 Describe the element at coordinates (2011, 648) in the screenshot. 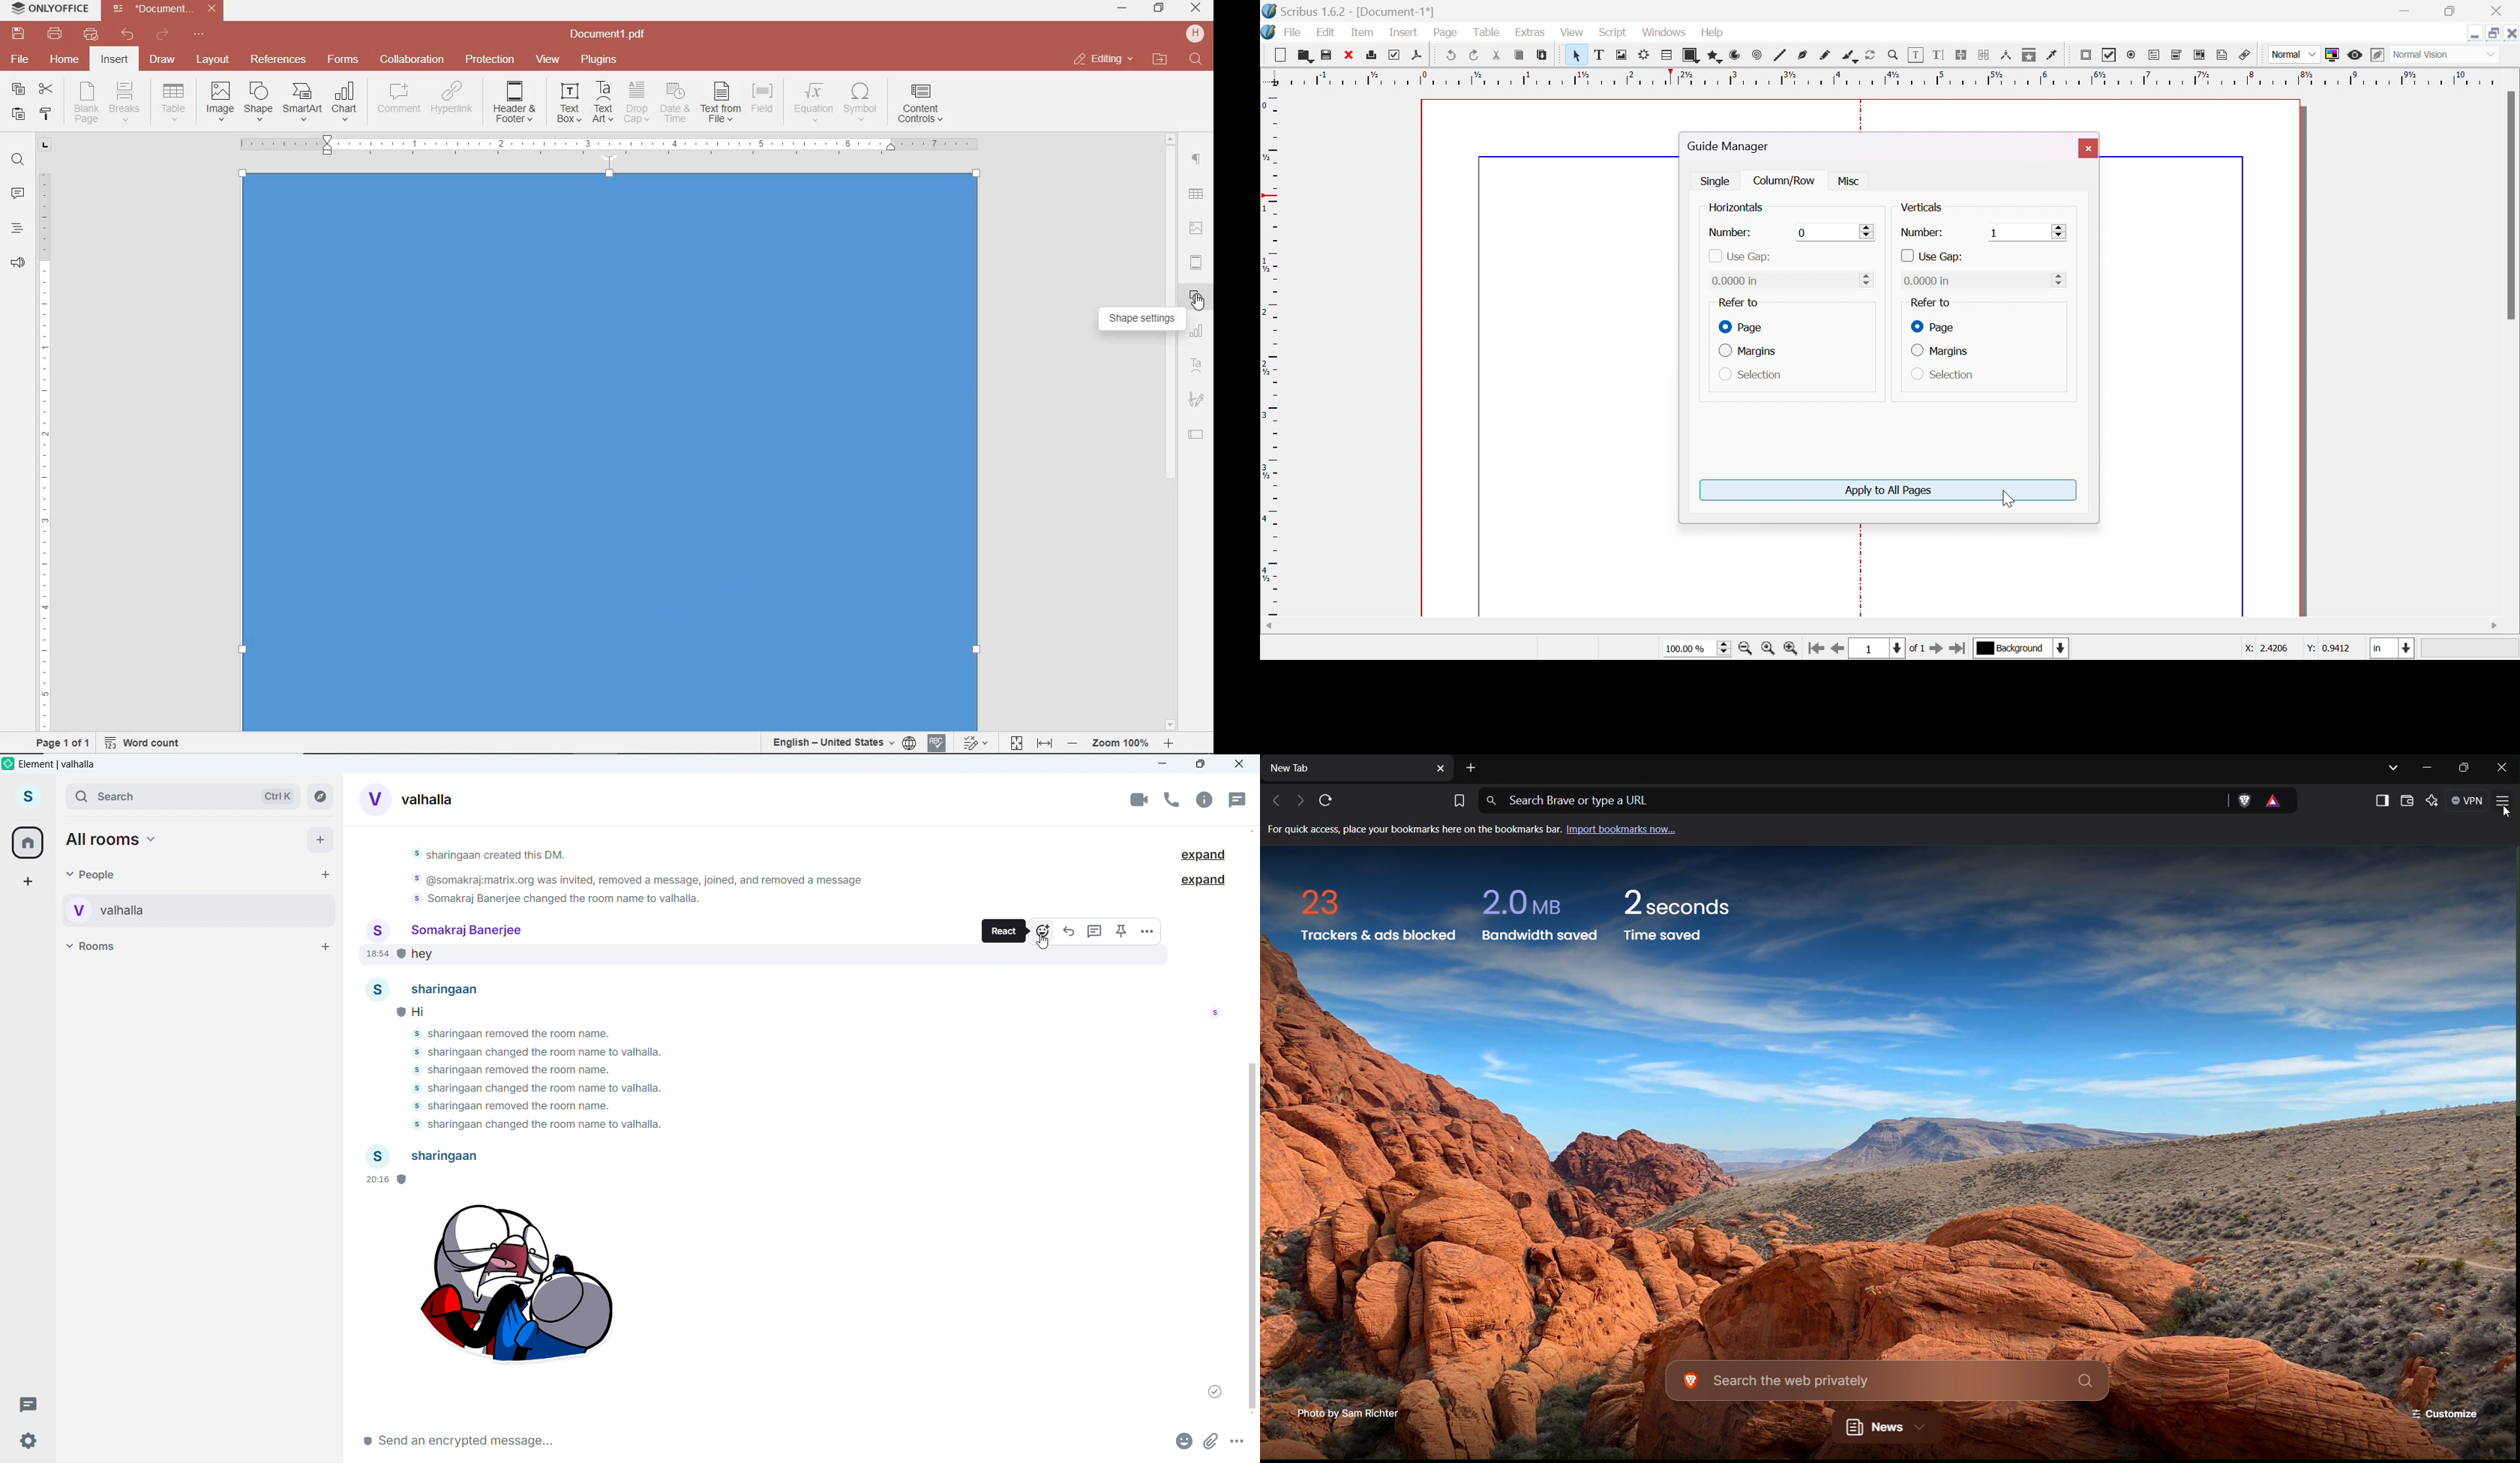

I see `select current layer` at that location.